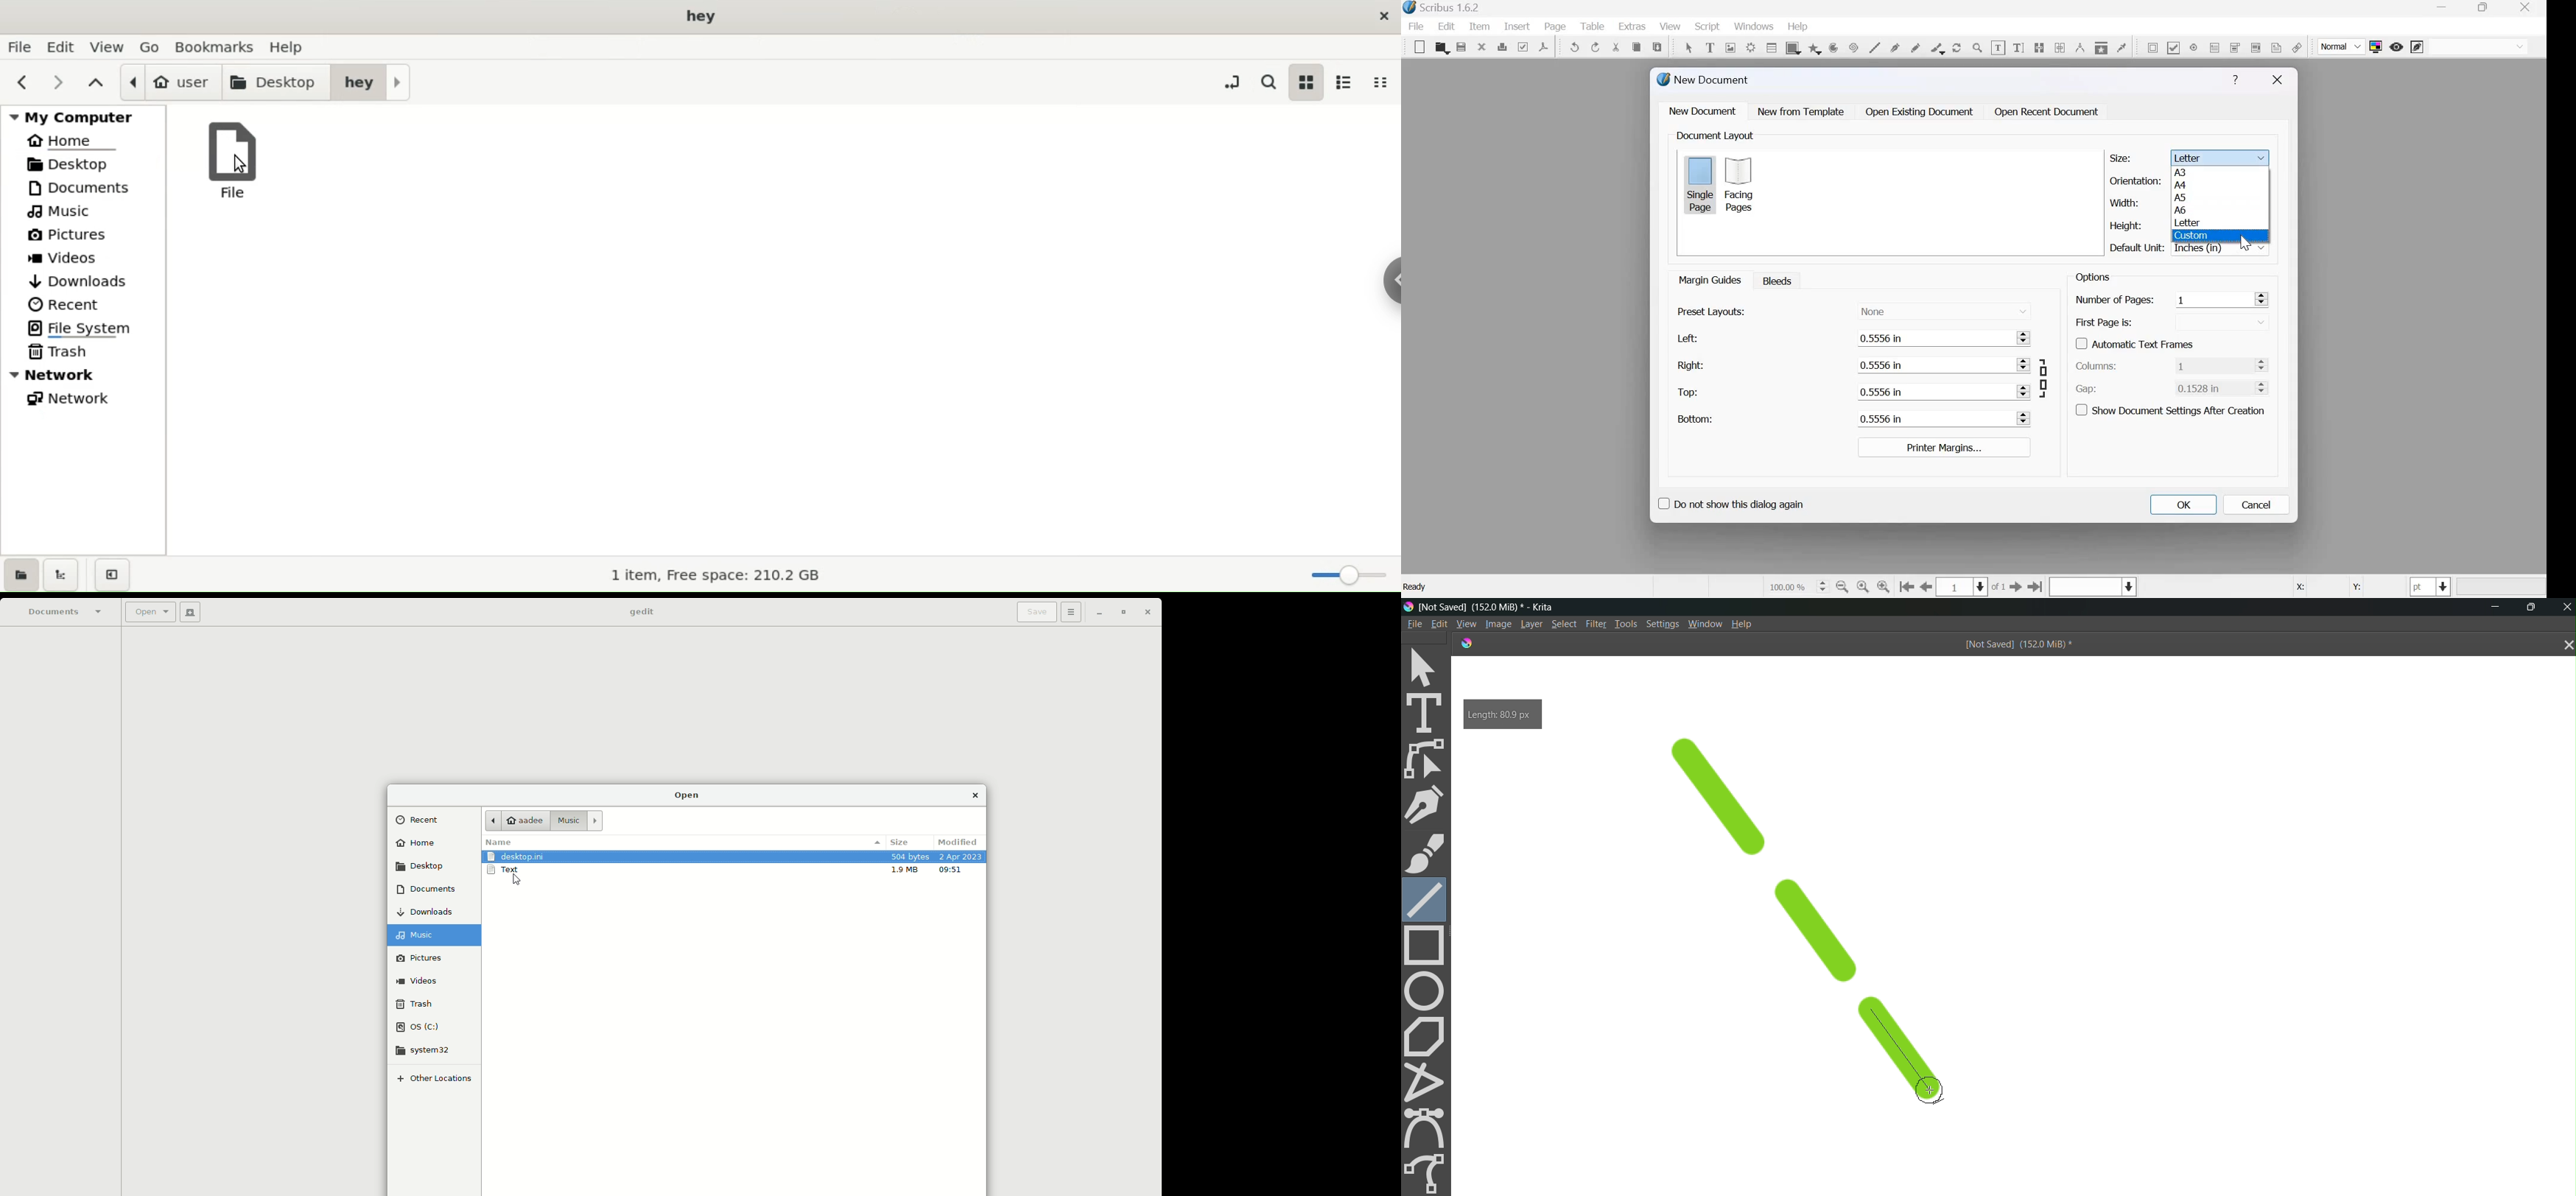 Image resolution: width=2576 pixels, height=1204 pixels. What do you see at coordinates (1896, 1059) in the screenshot?
I see `line` at bounding box center [1896, 1059].